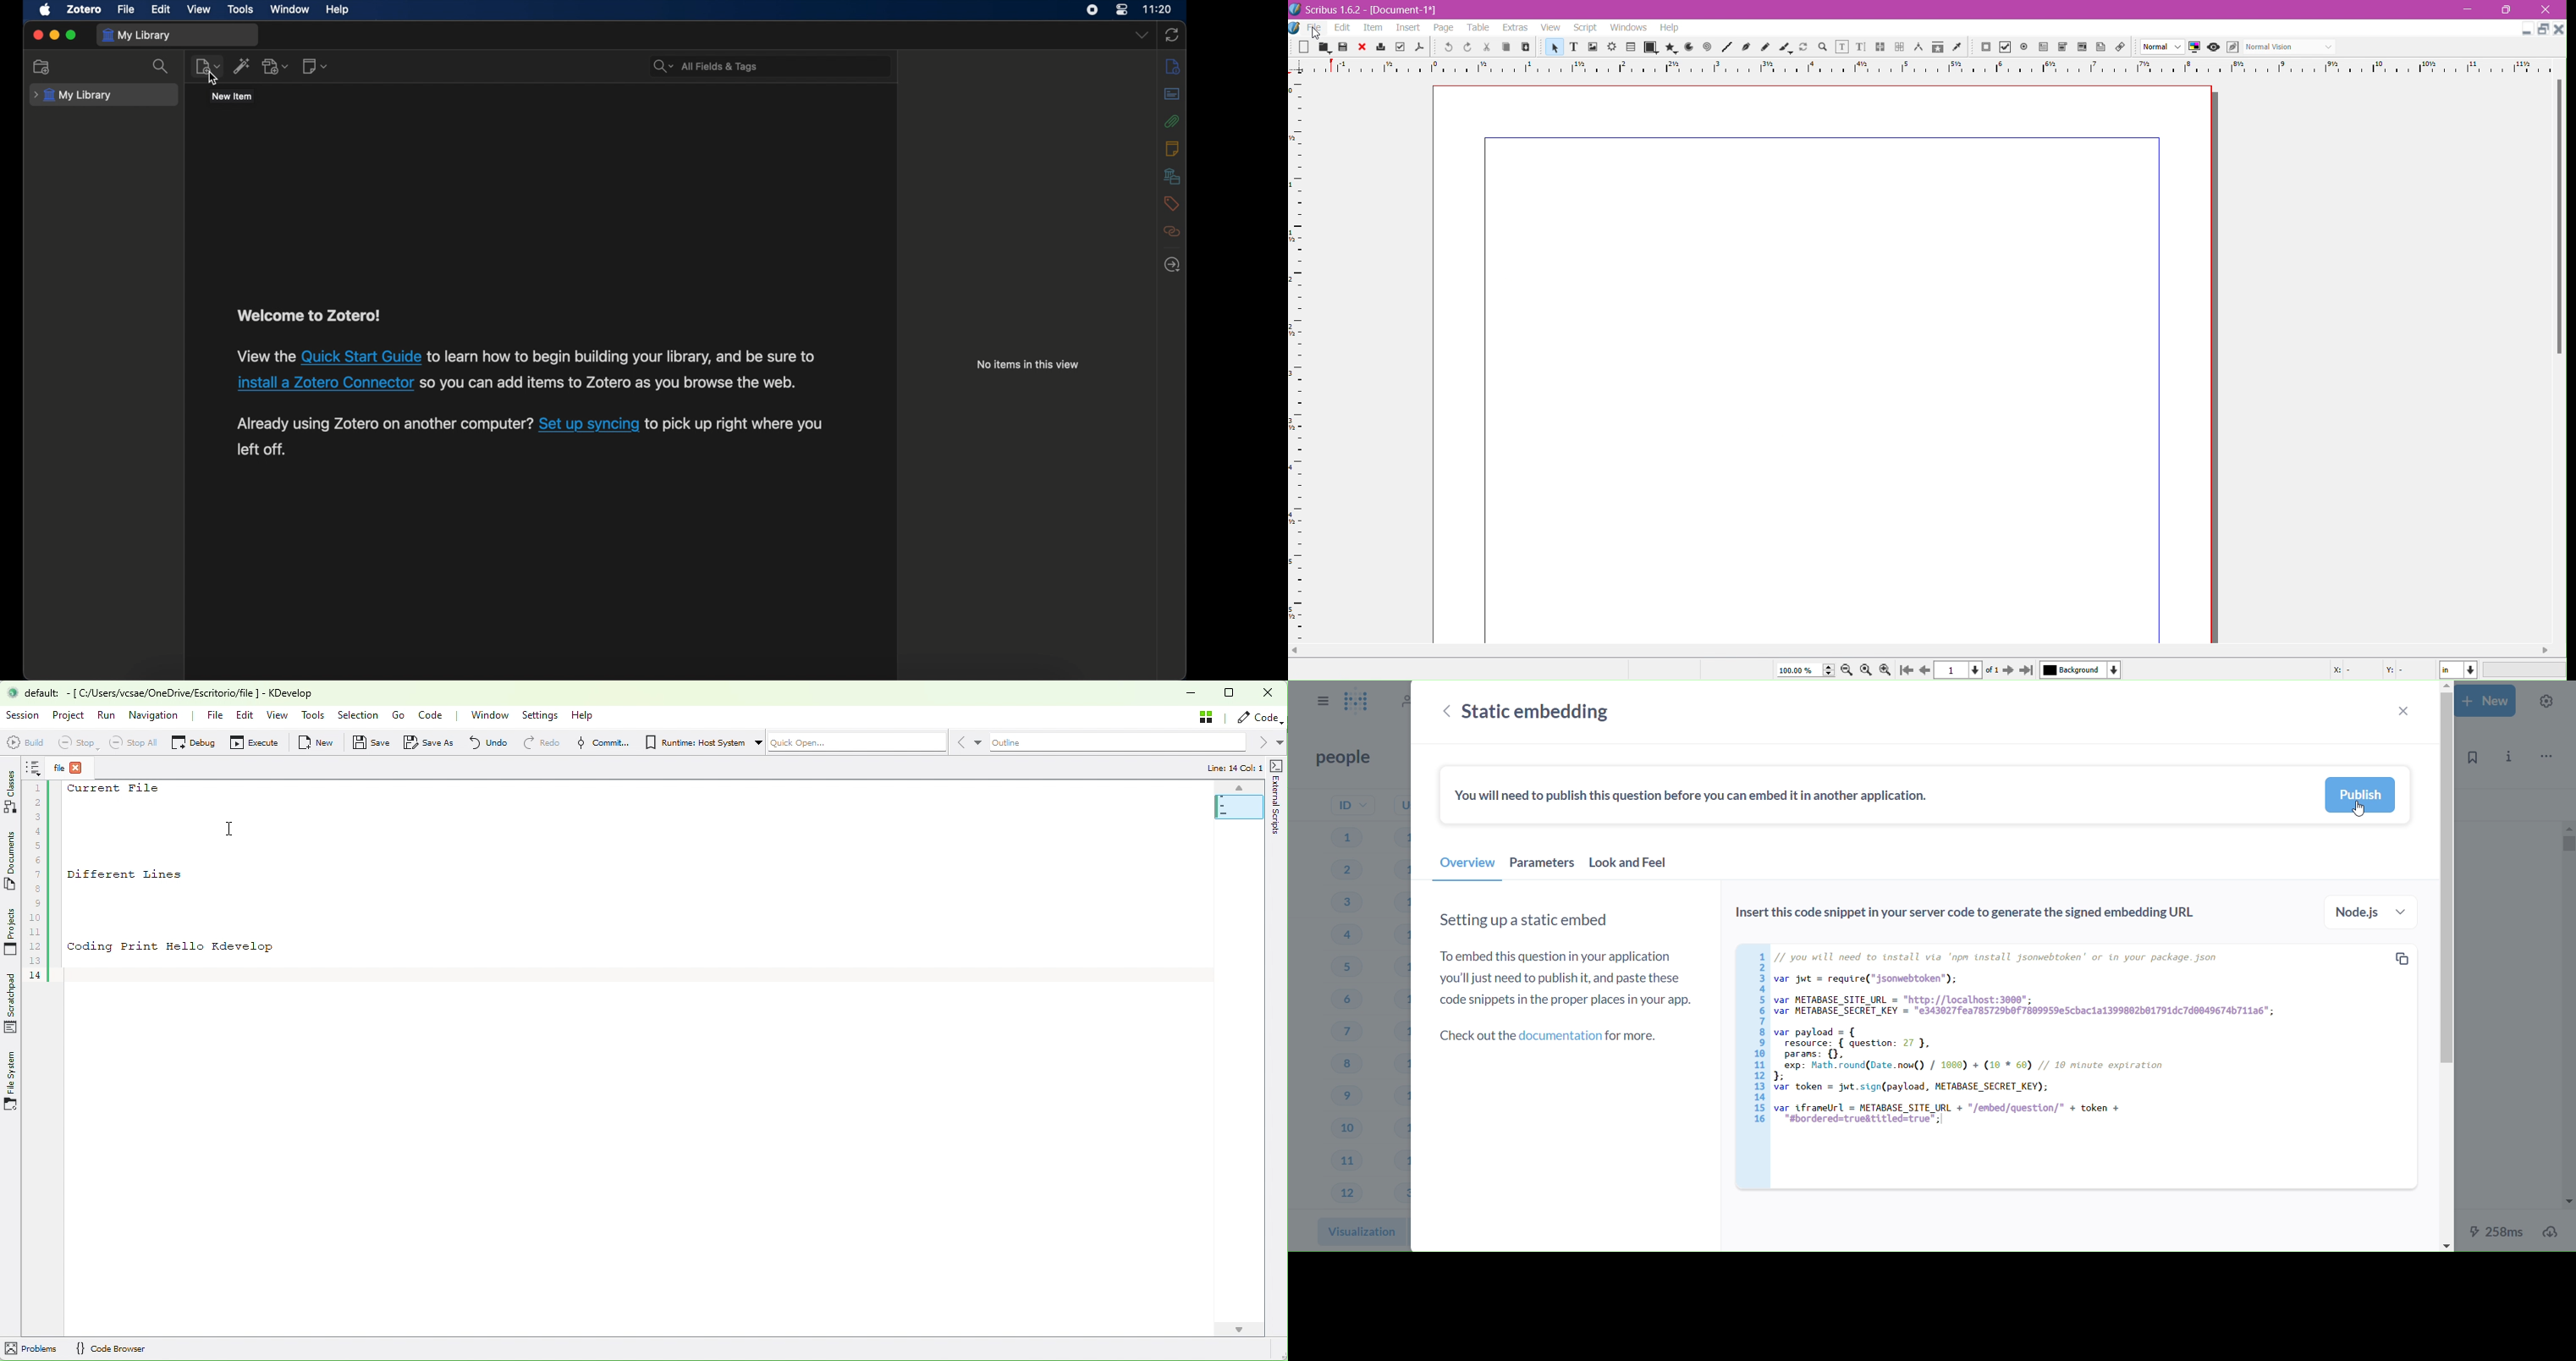 Image resolution: width=2576 pixels, height=1372 pixels. I want to click on File, so click(216, 717).